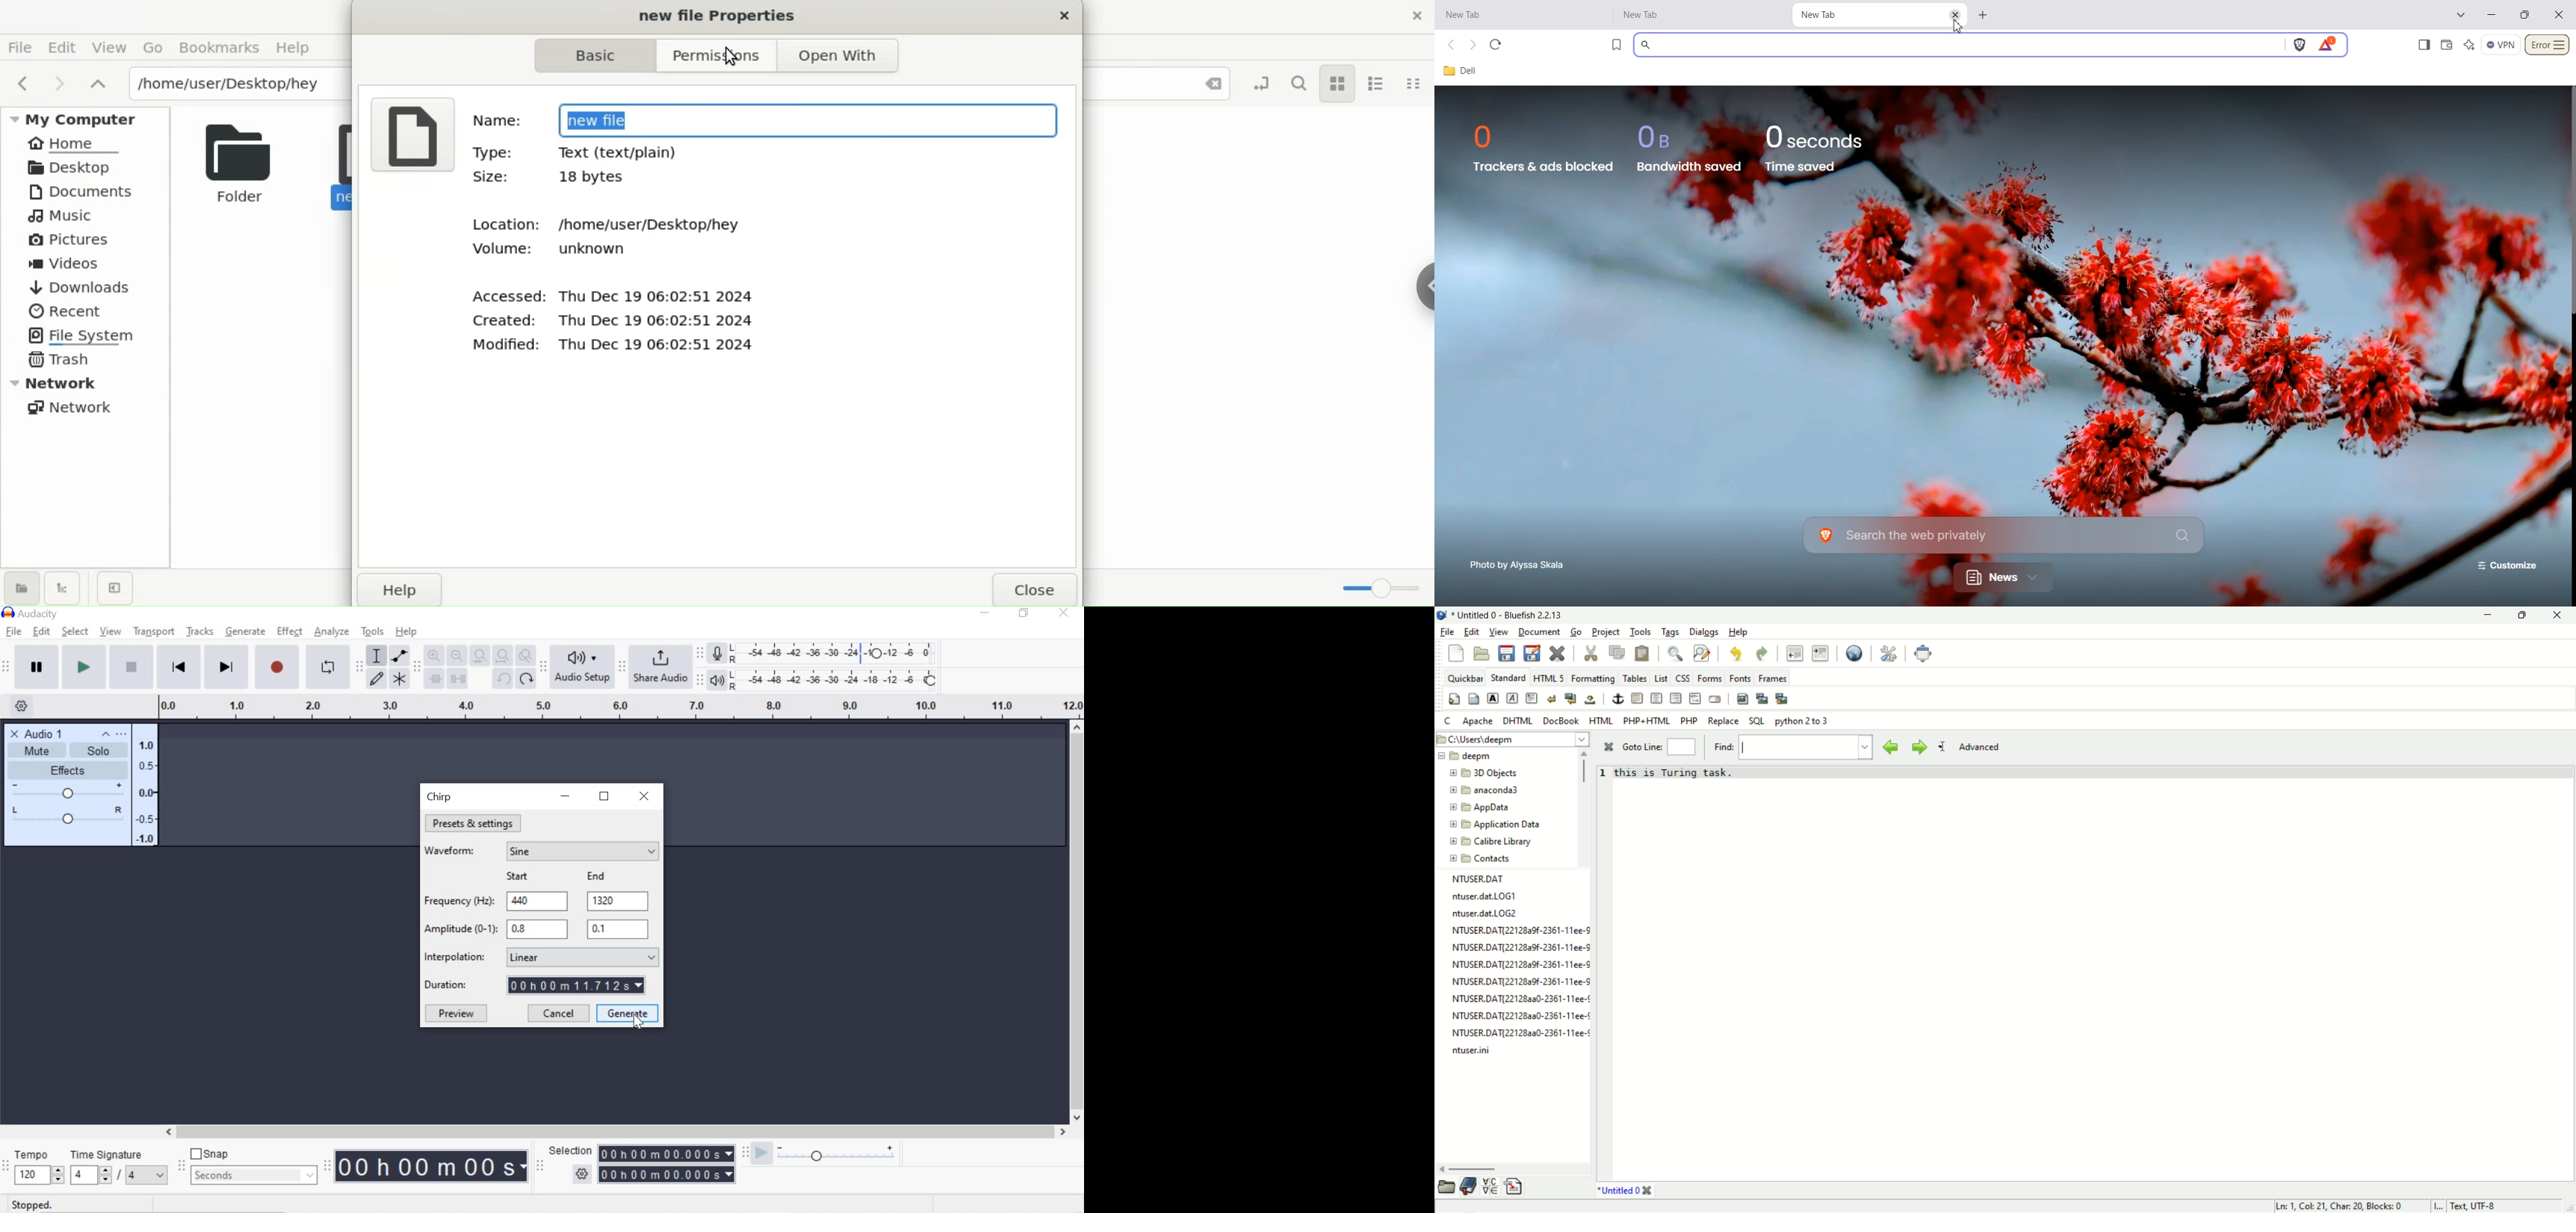 The image size is (2576, 1232). Describe the element at coordinates (1605, 777) in the screenshot. I see `line number` at that location.